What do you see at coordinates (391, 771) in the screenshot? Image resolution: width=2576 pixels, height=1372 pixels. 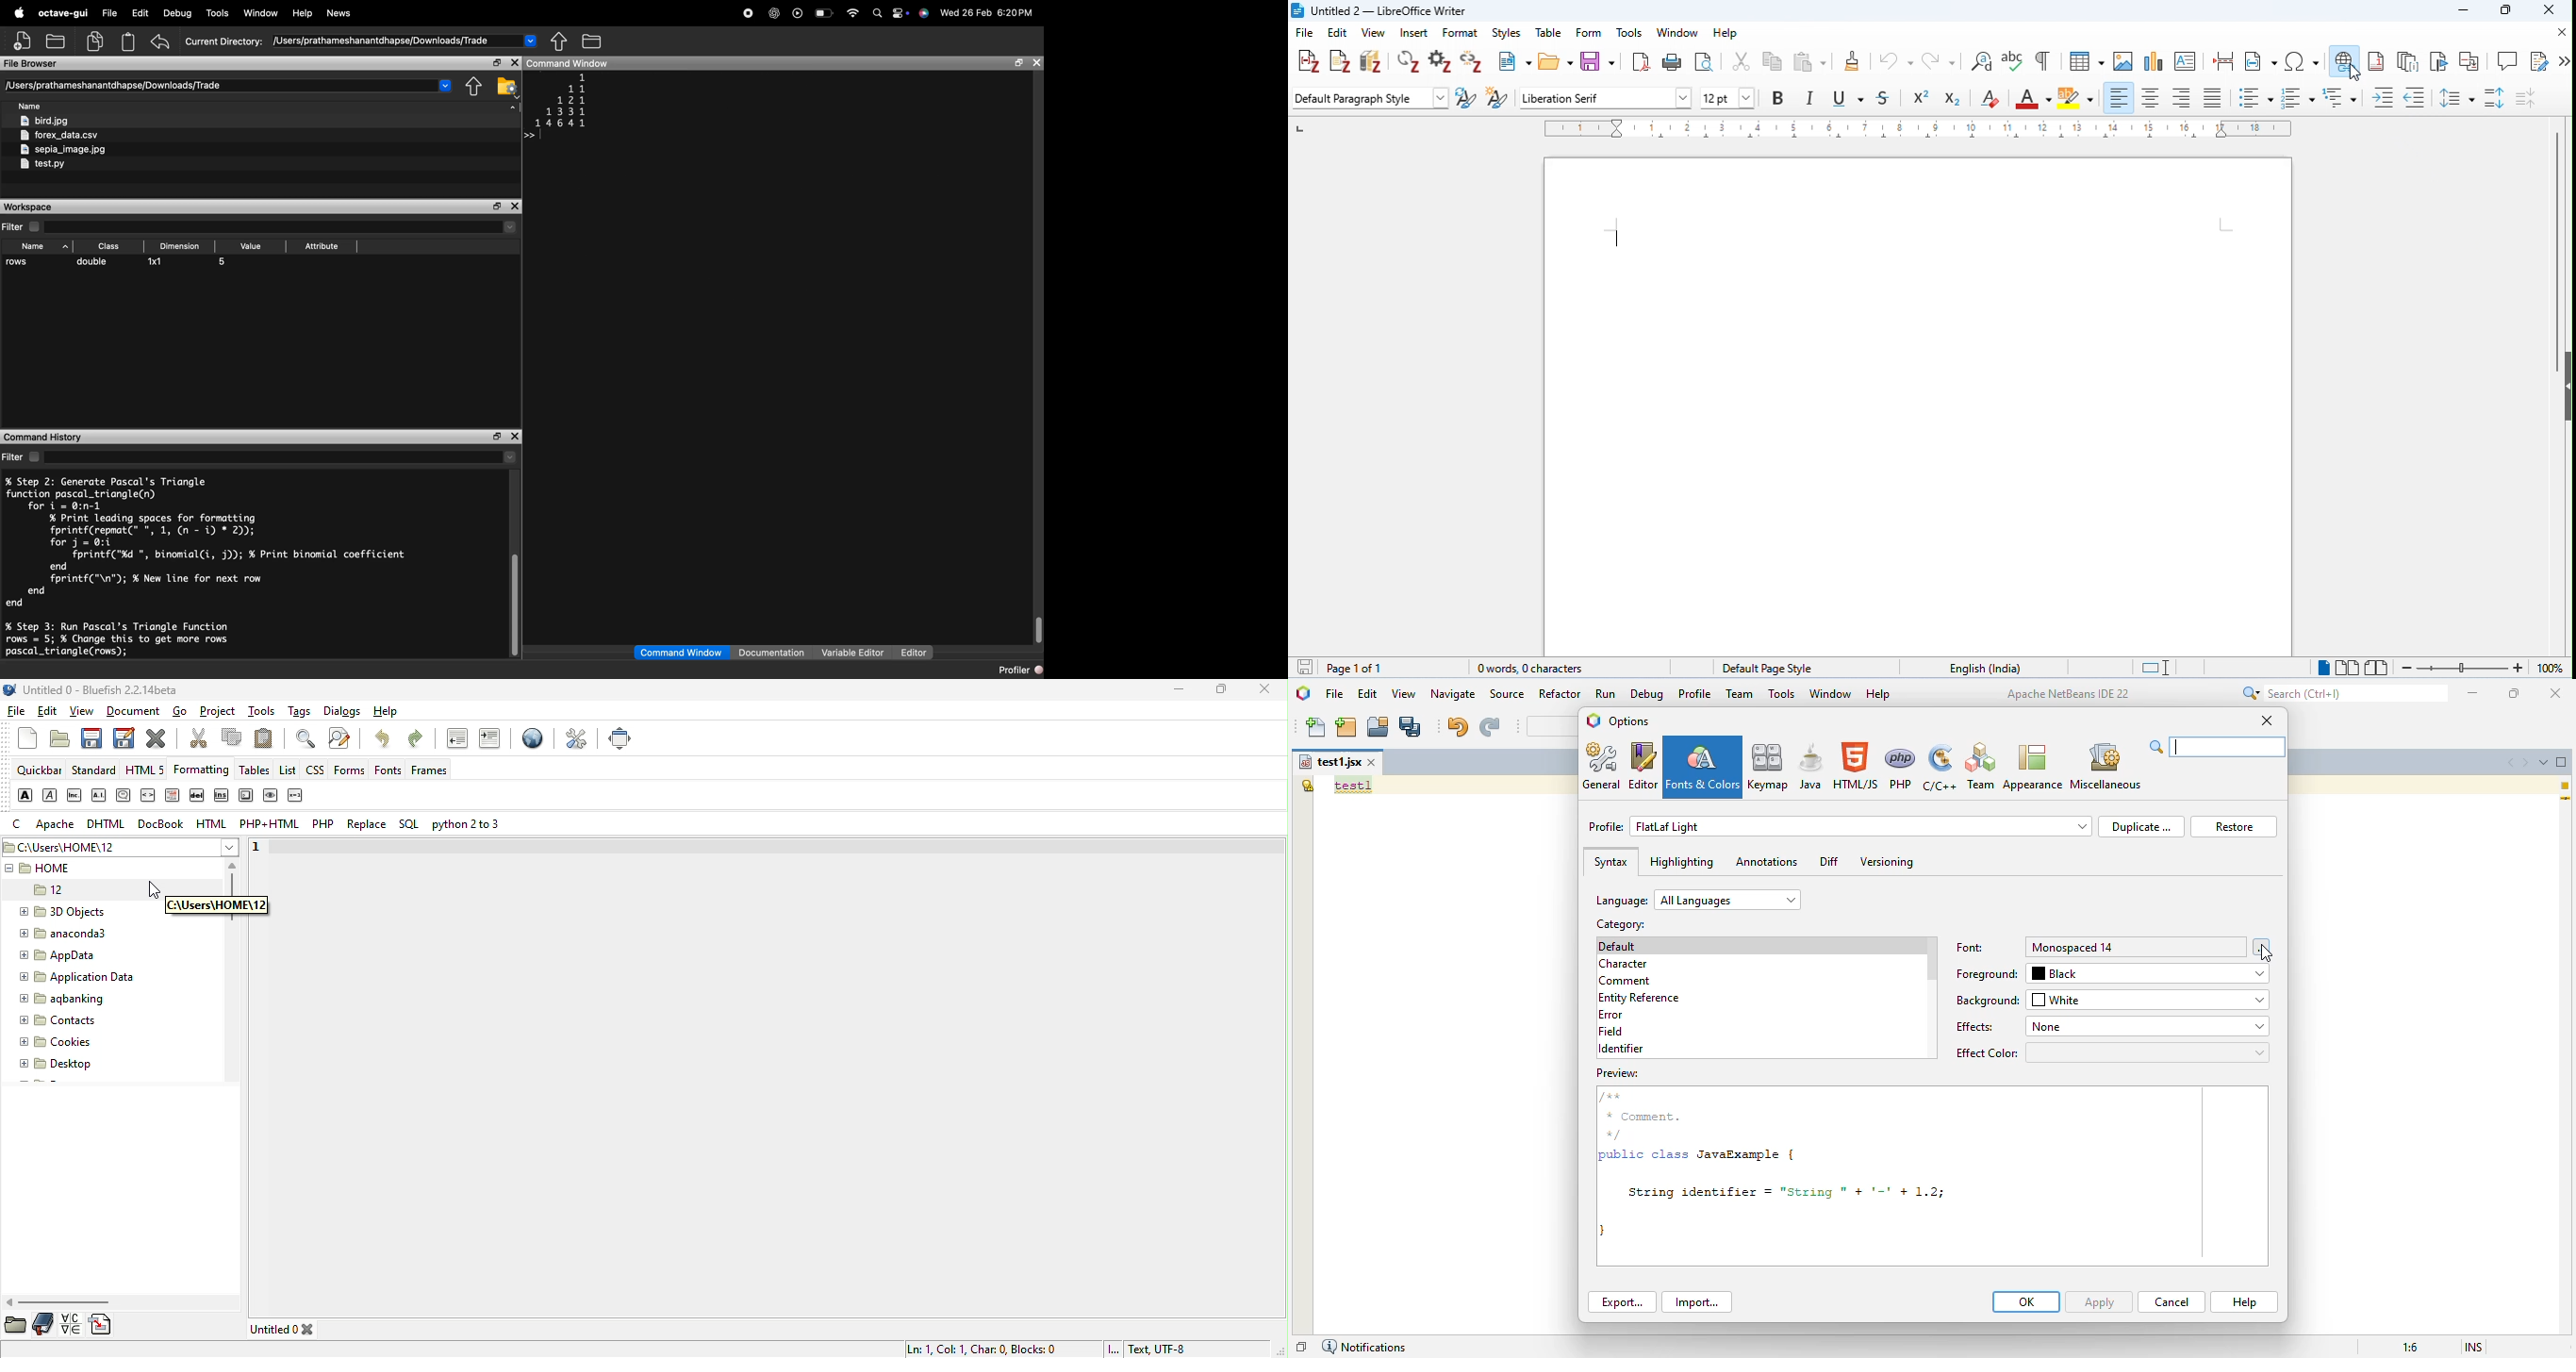 I see `fonts` at bounding box center [391, 771].